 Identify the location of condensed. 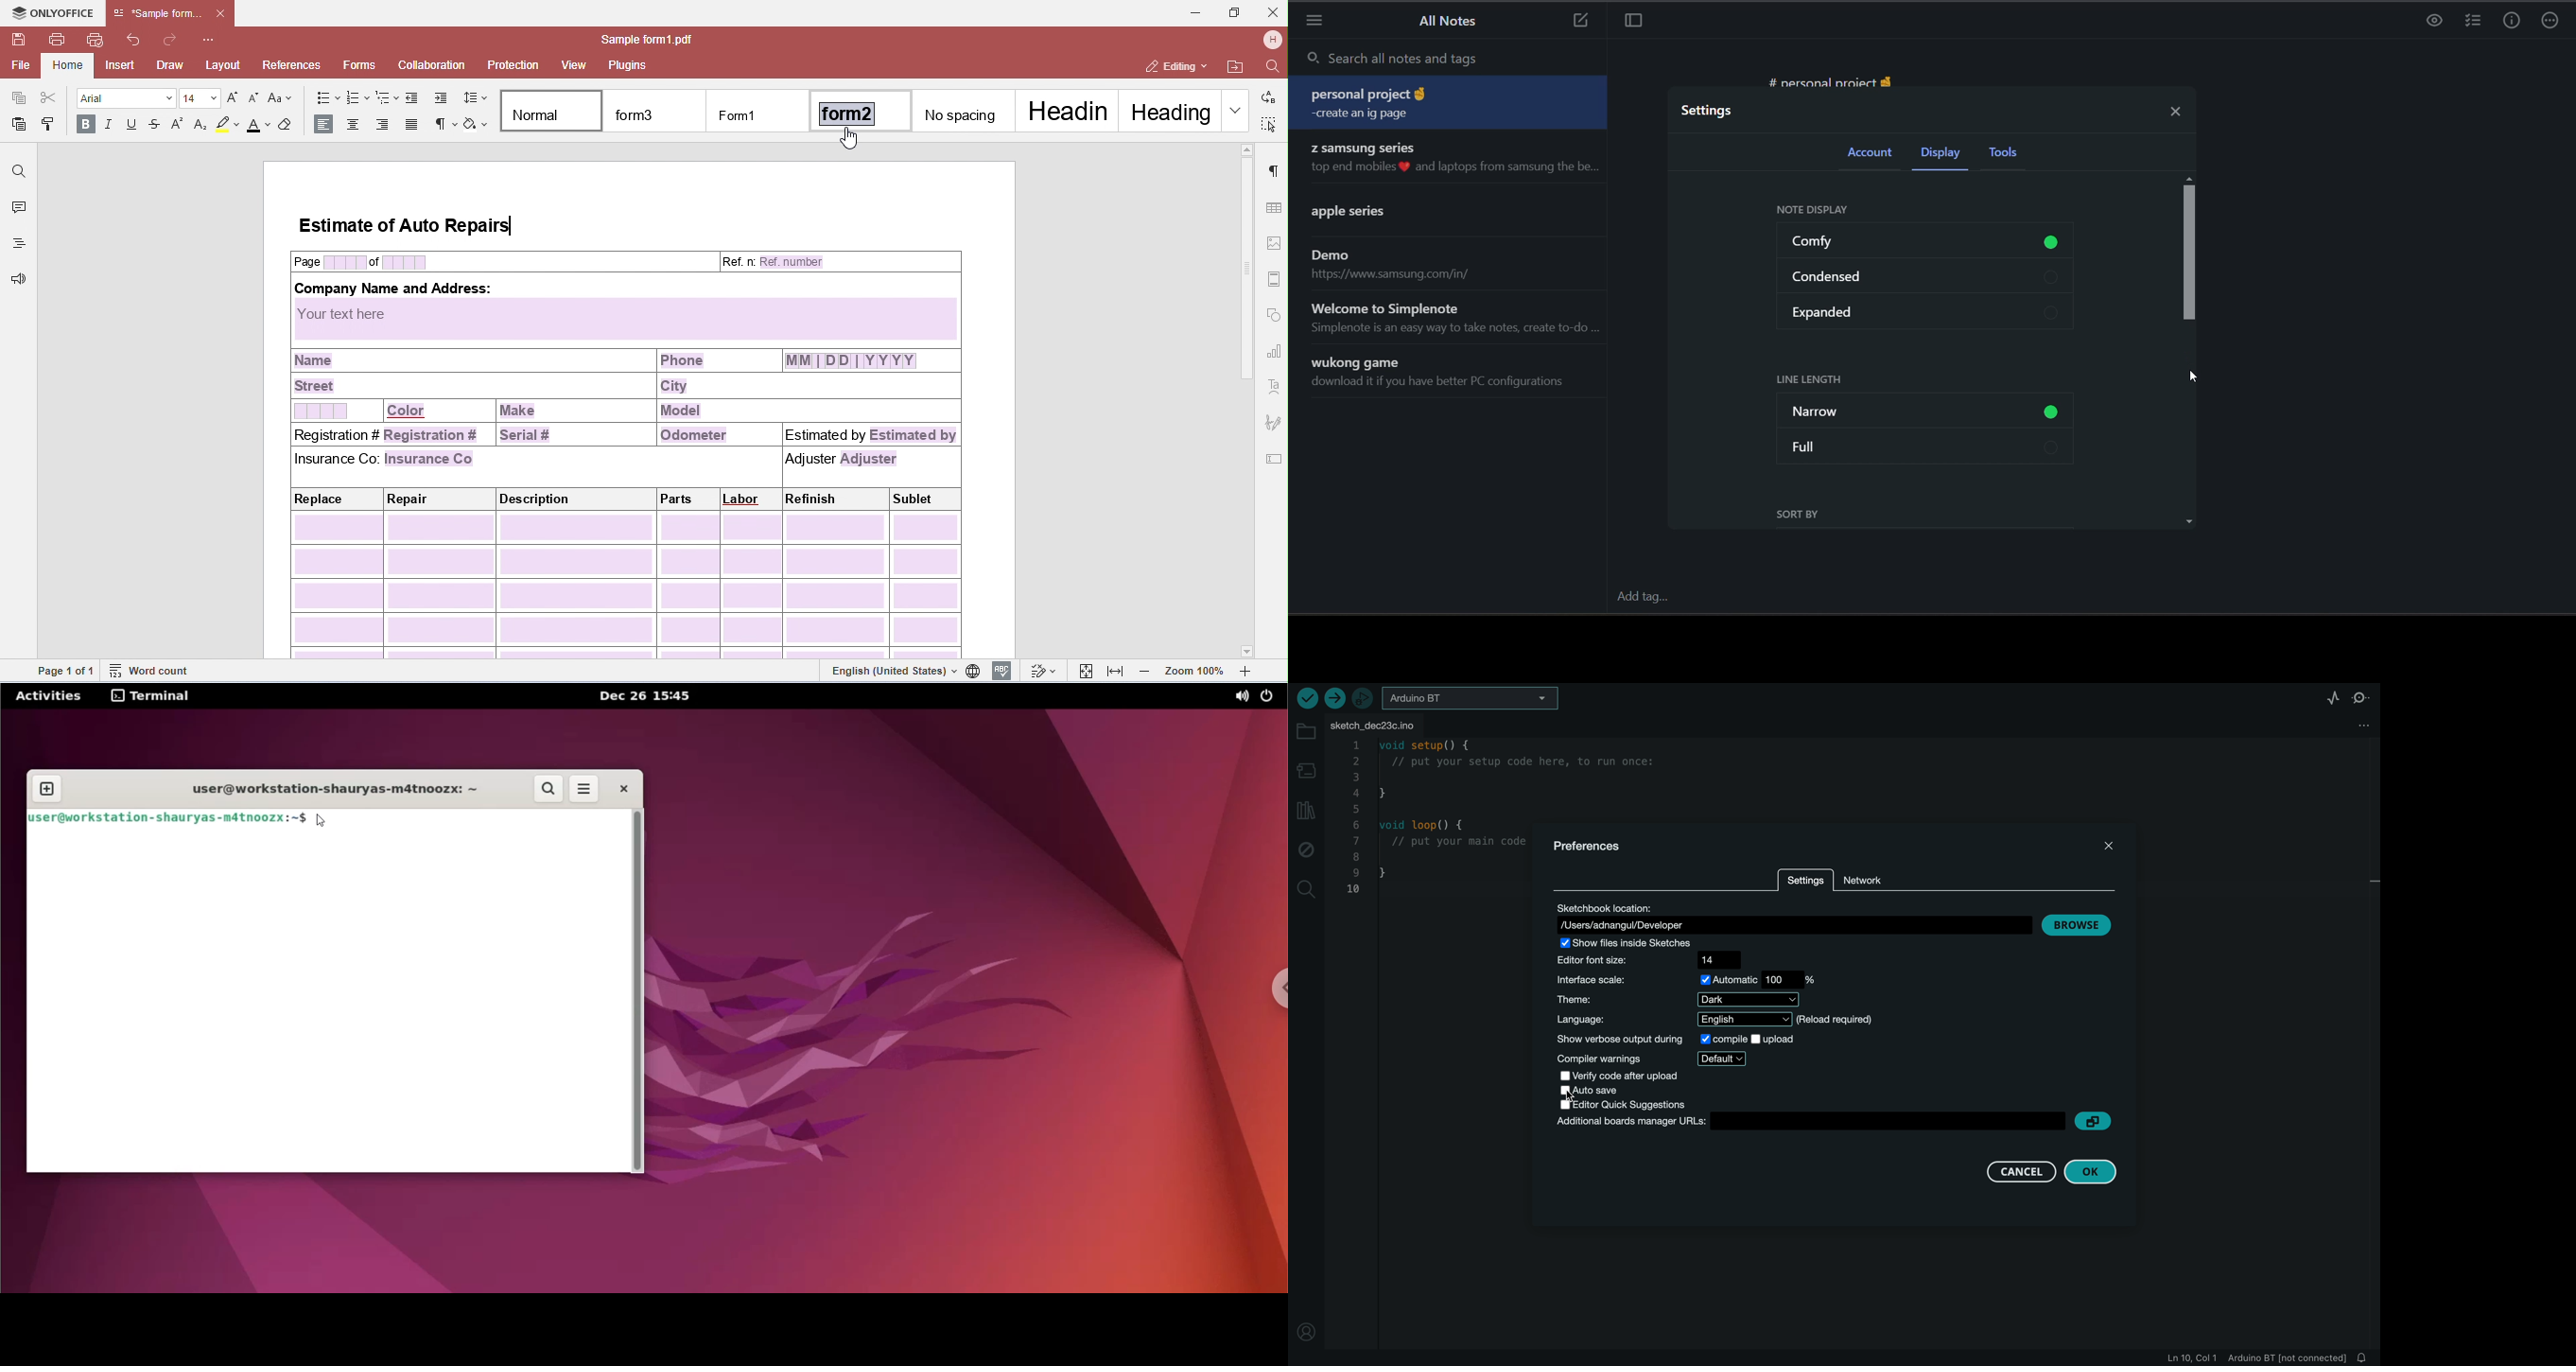
(1925, 275).